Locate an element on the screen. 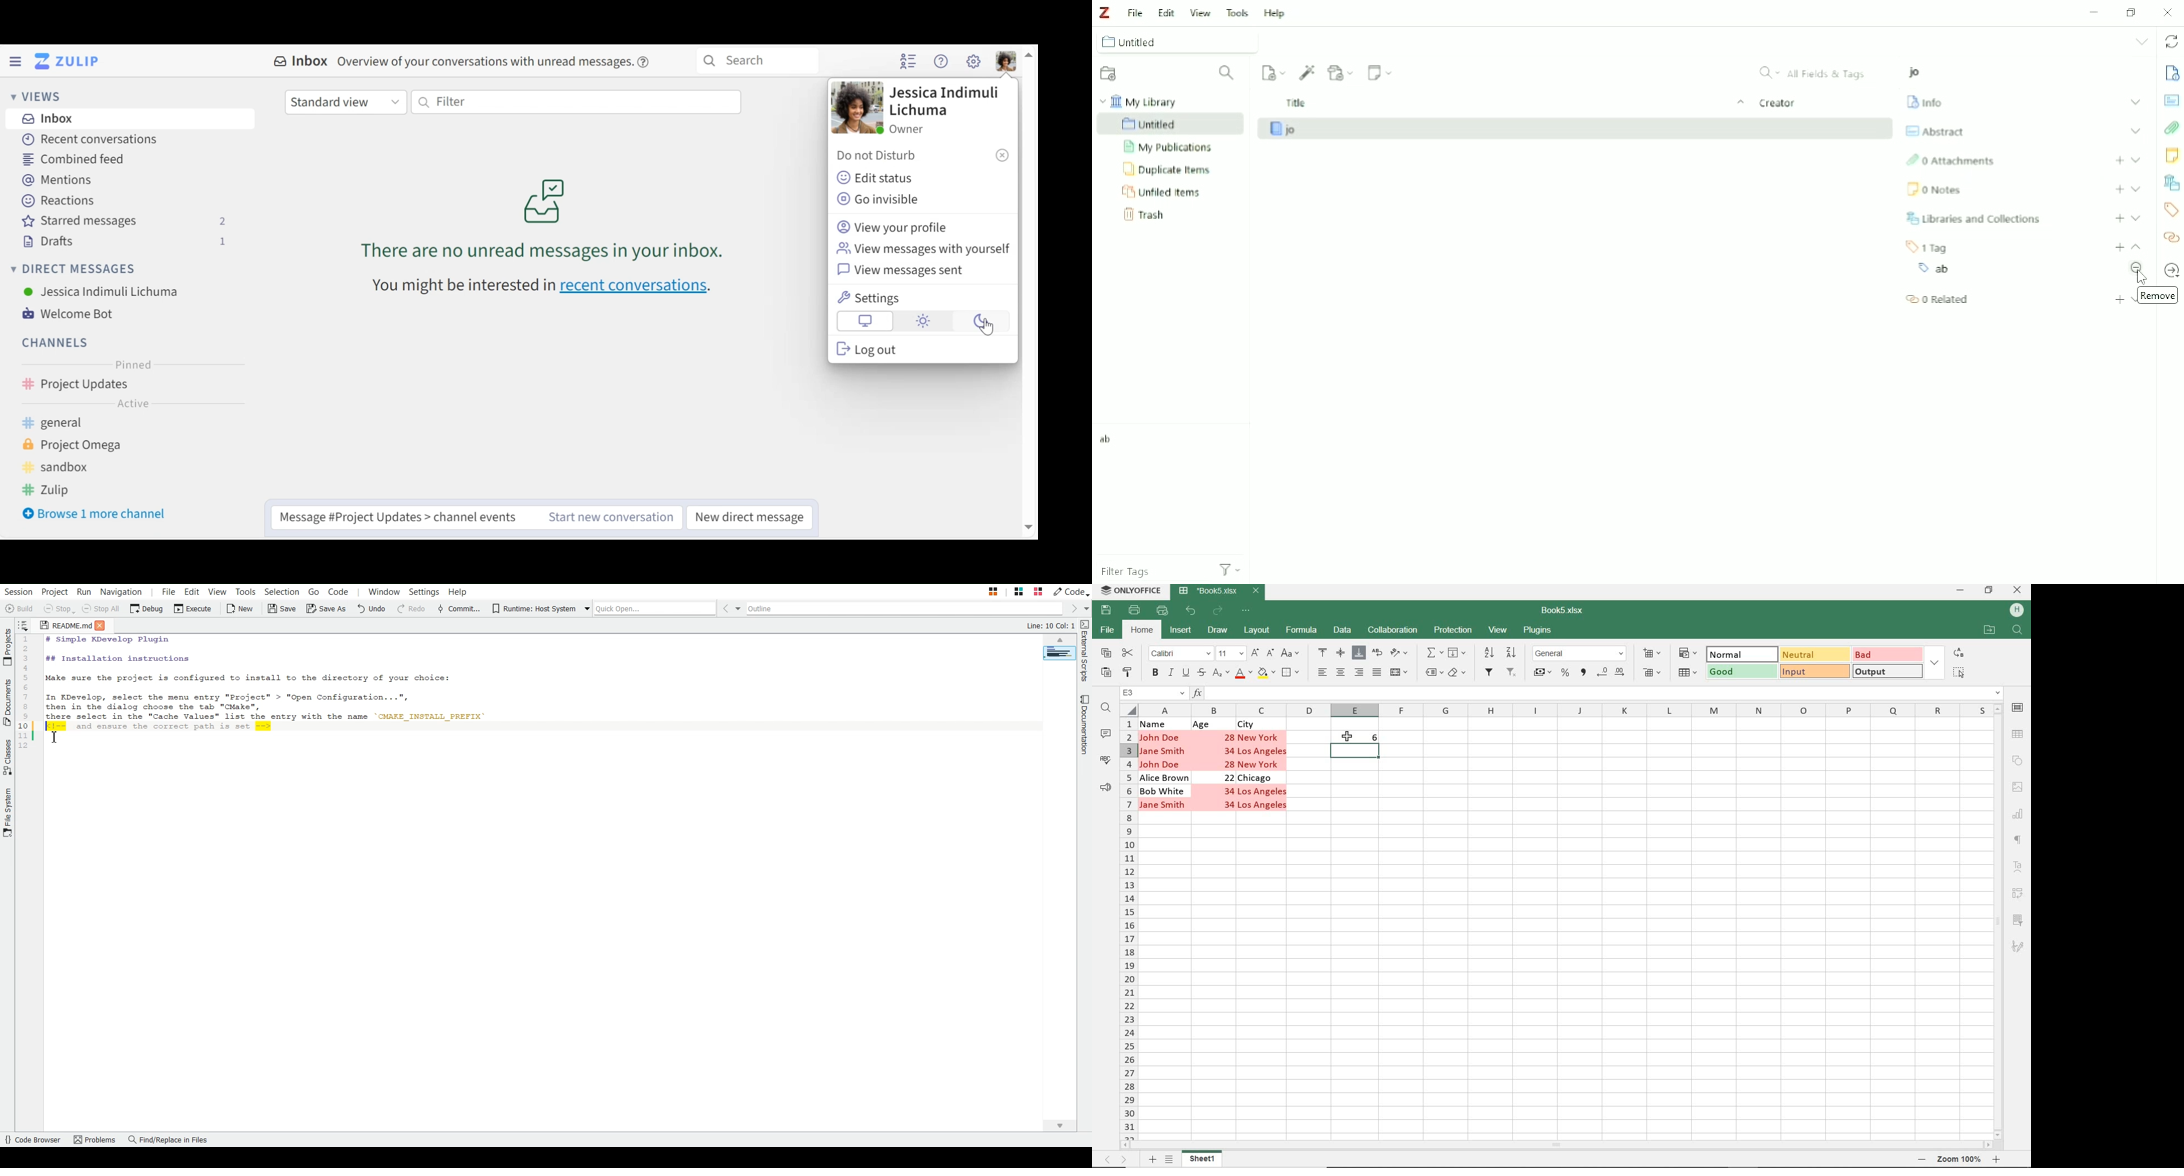 The image size is (2184, 1176). Stop all is located at coordinates (101, 609).